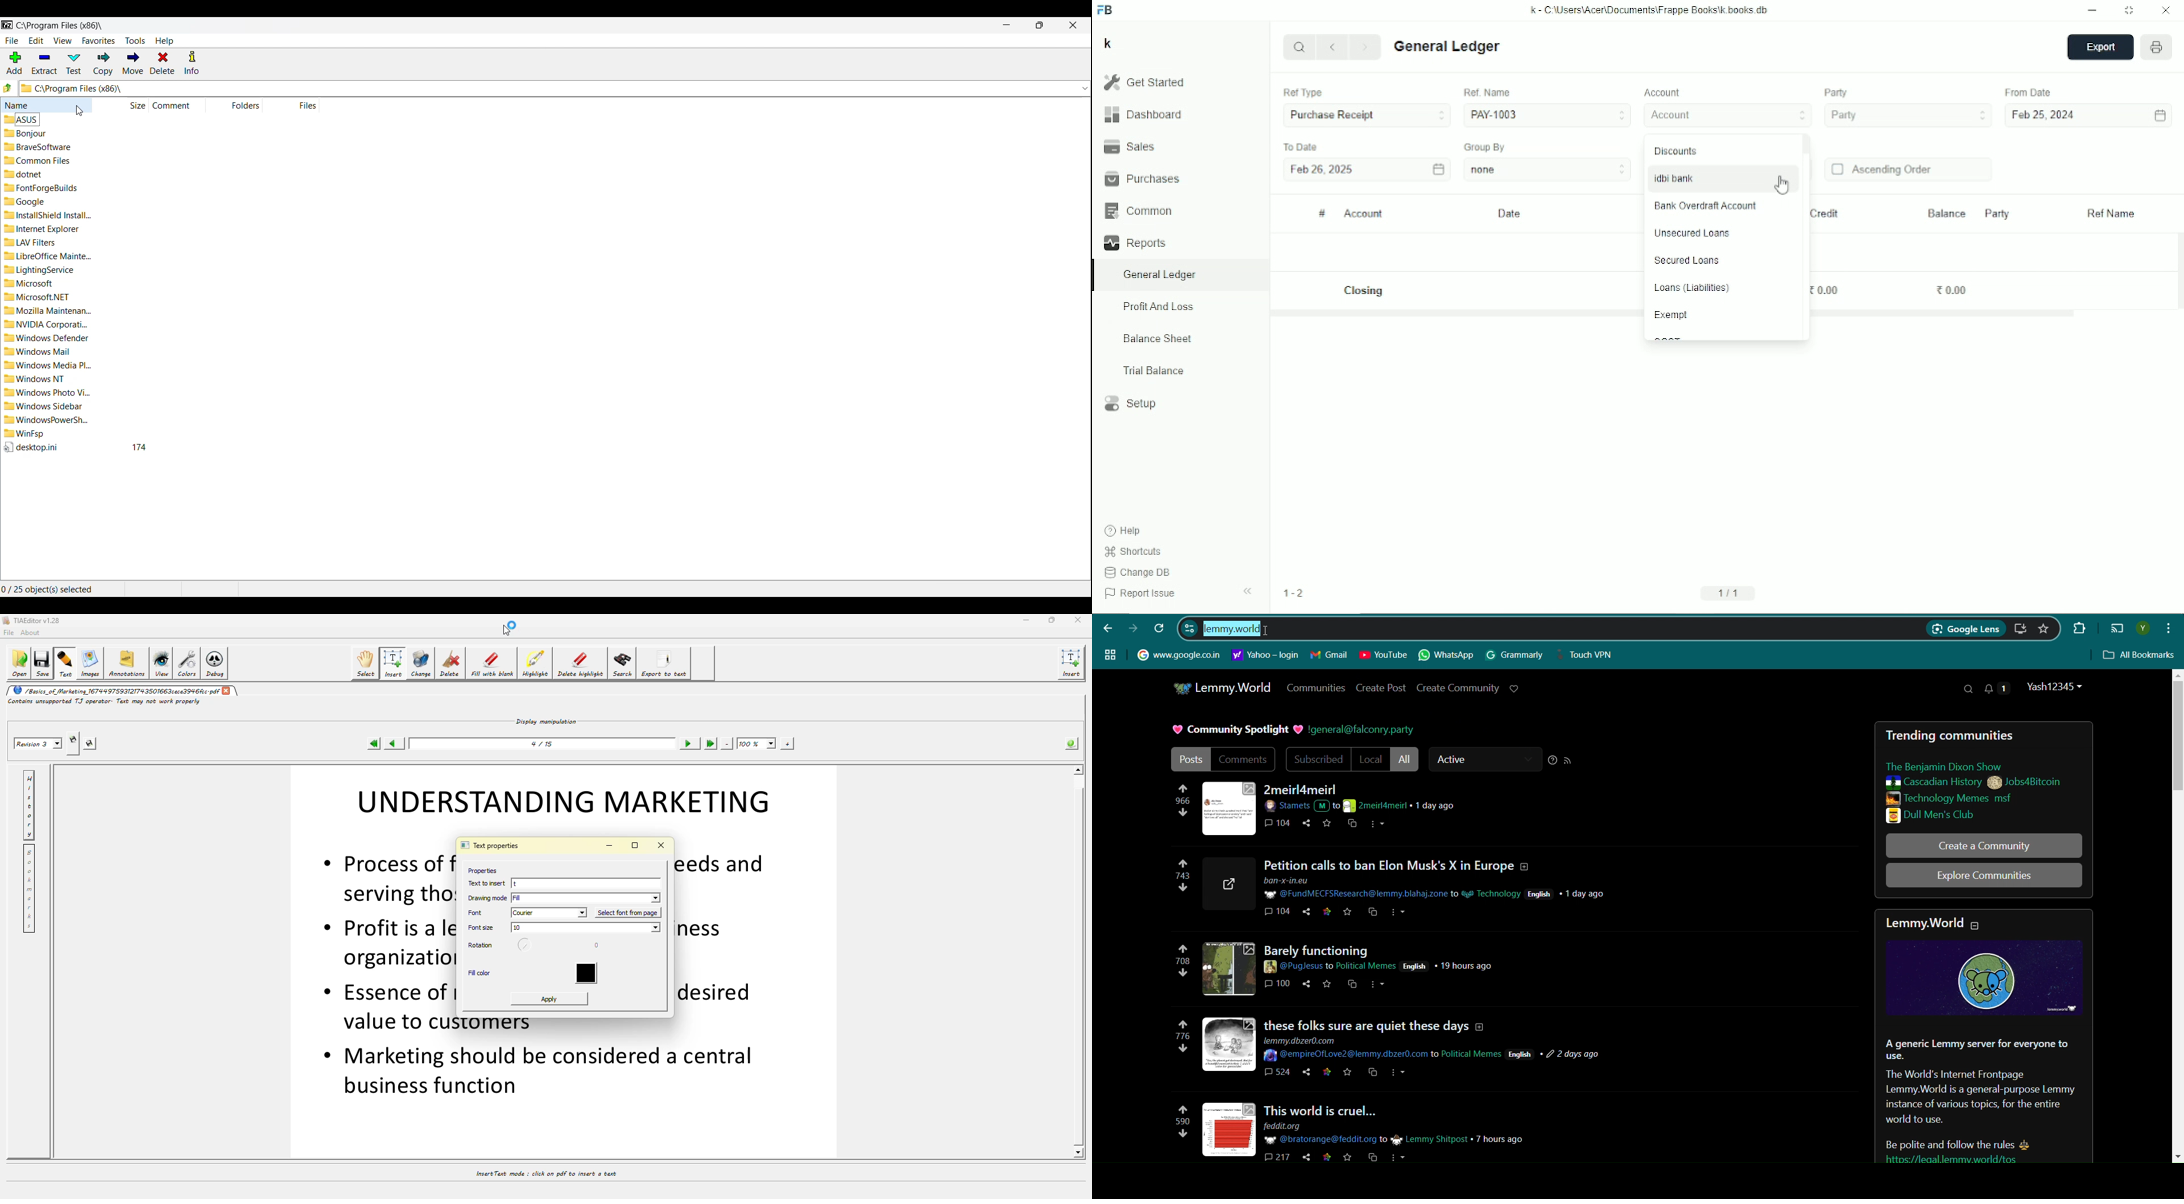 The image size is (2184, 1204). I want to click on Star, so click(1329, 824).